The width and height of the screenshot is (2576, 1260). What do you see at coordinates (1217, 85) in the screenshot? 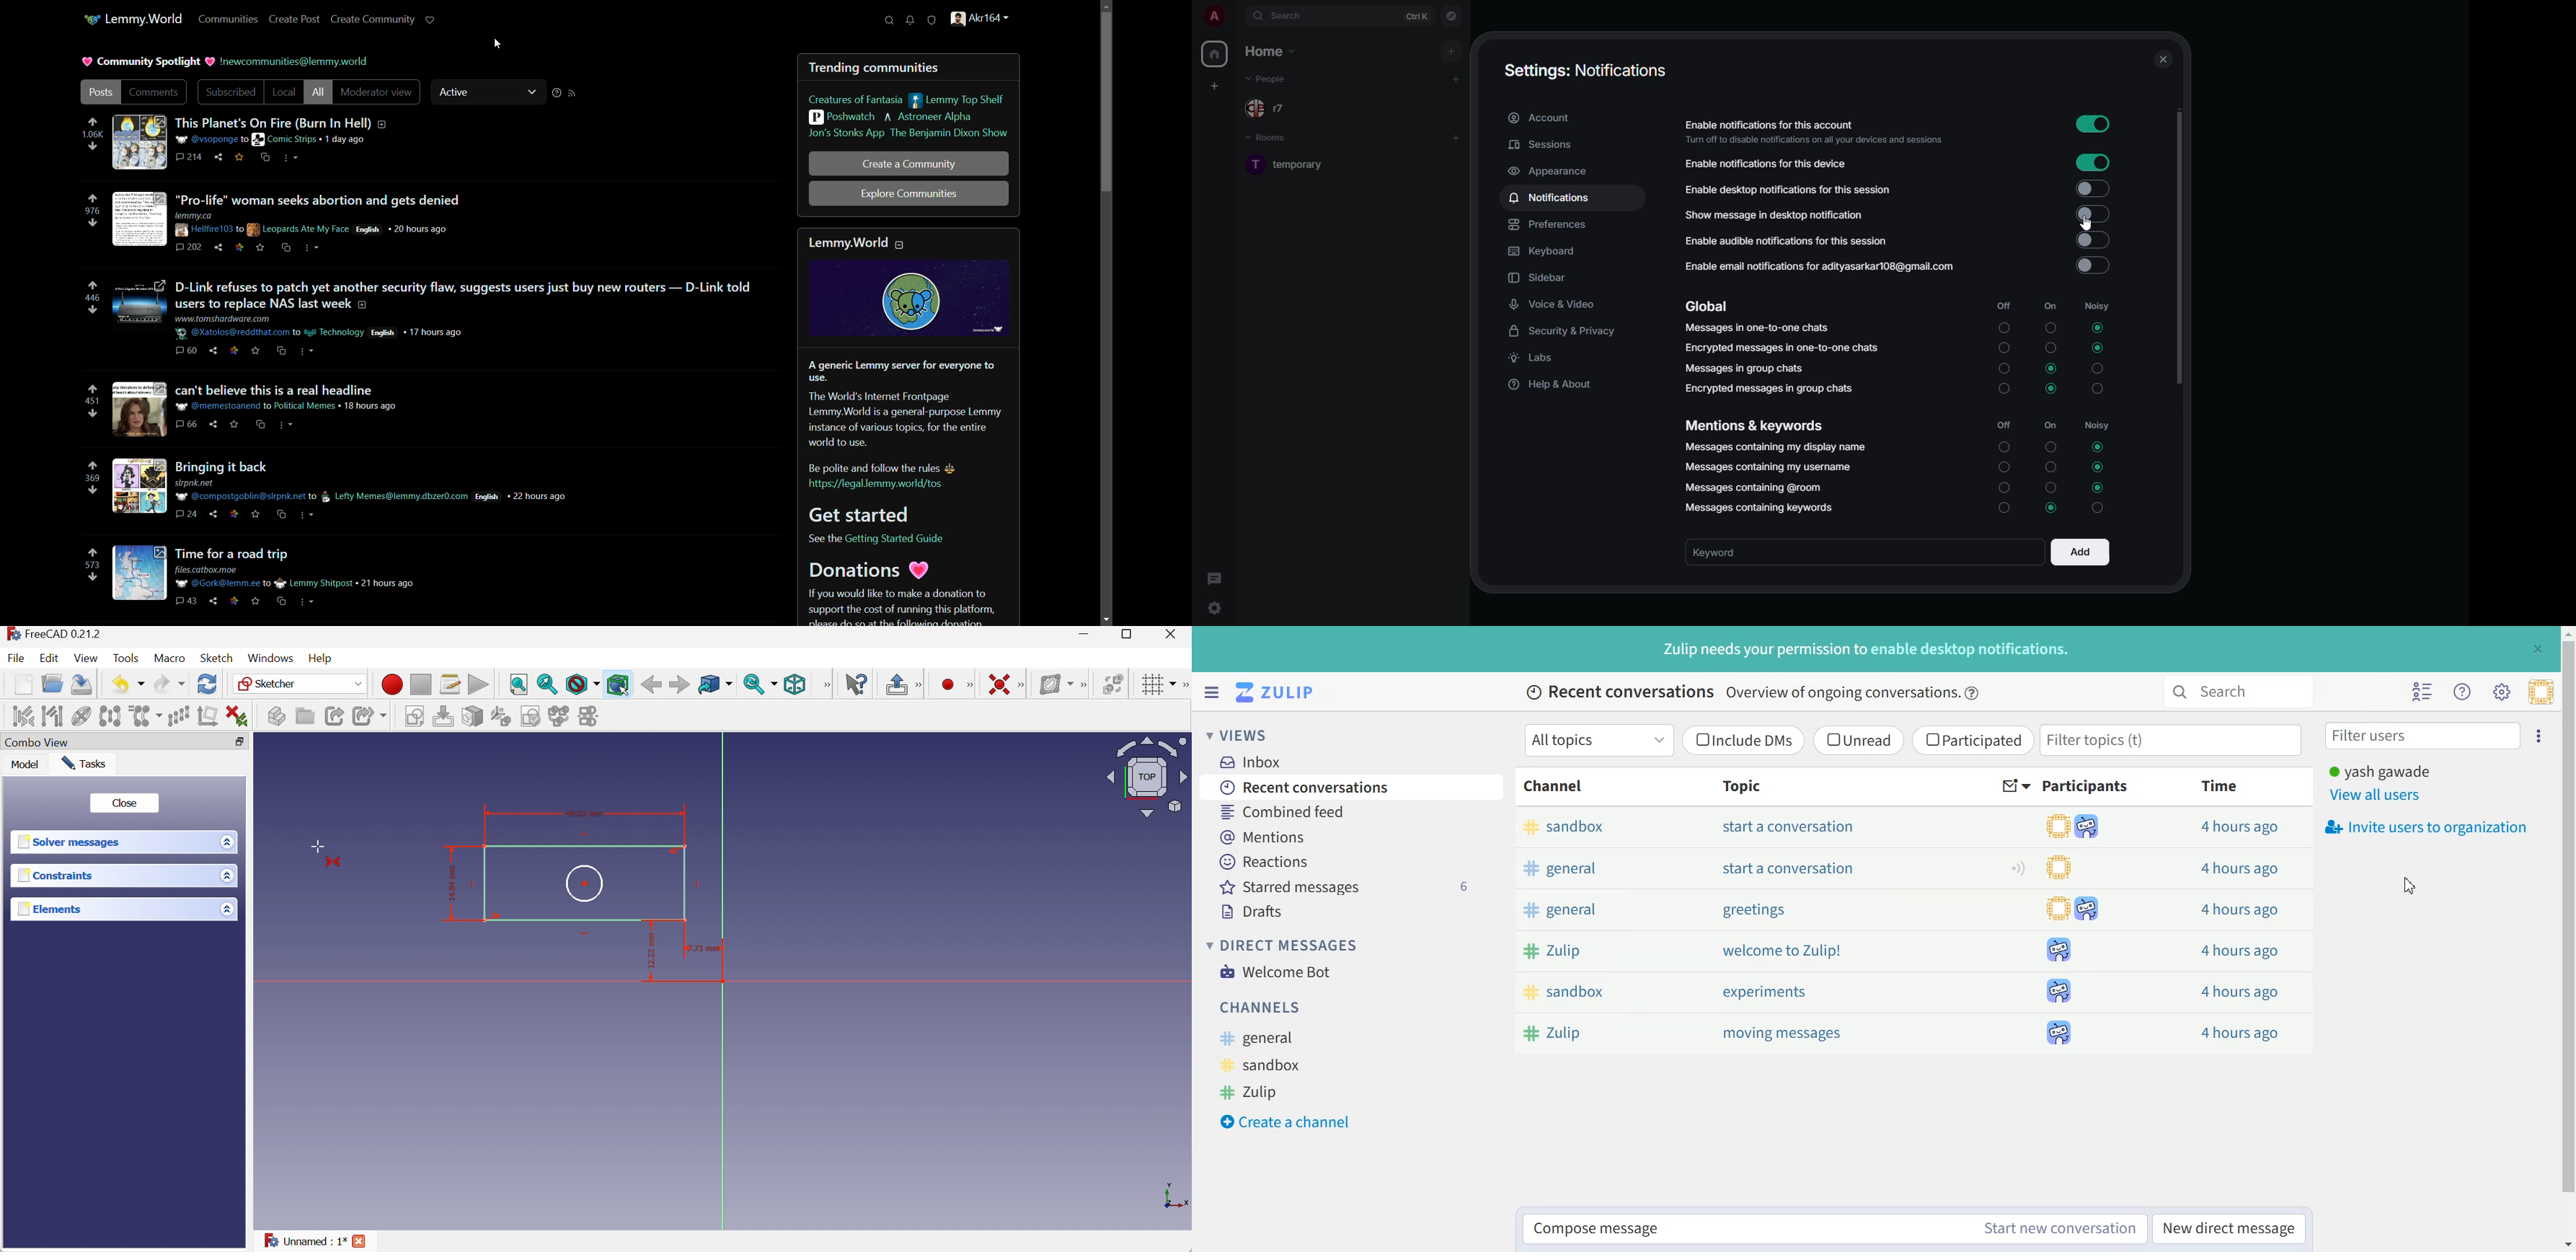
I see `create space` at bounding box center [1217, 85].